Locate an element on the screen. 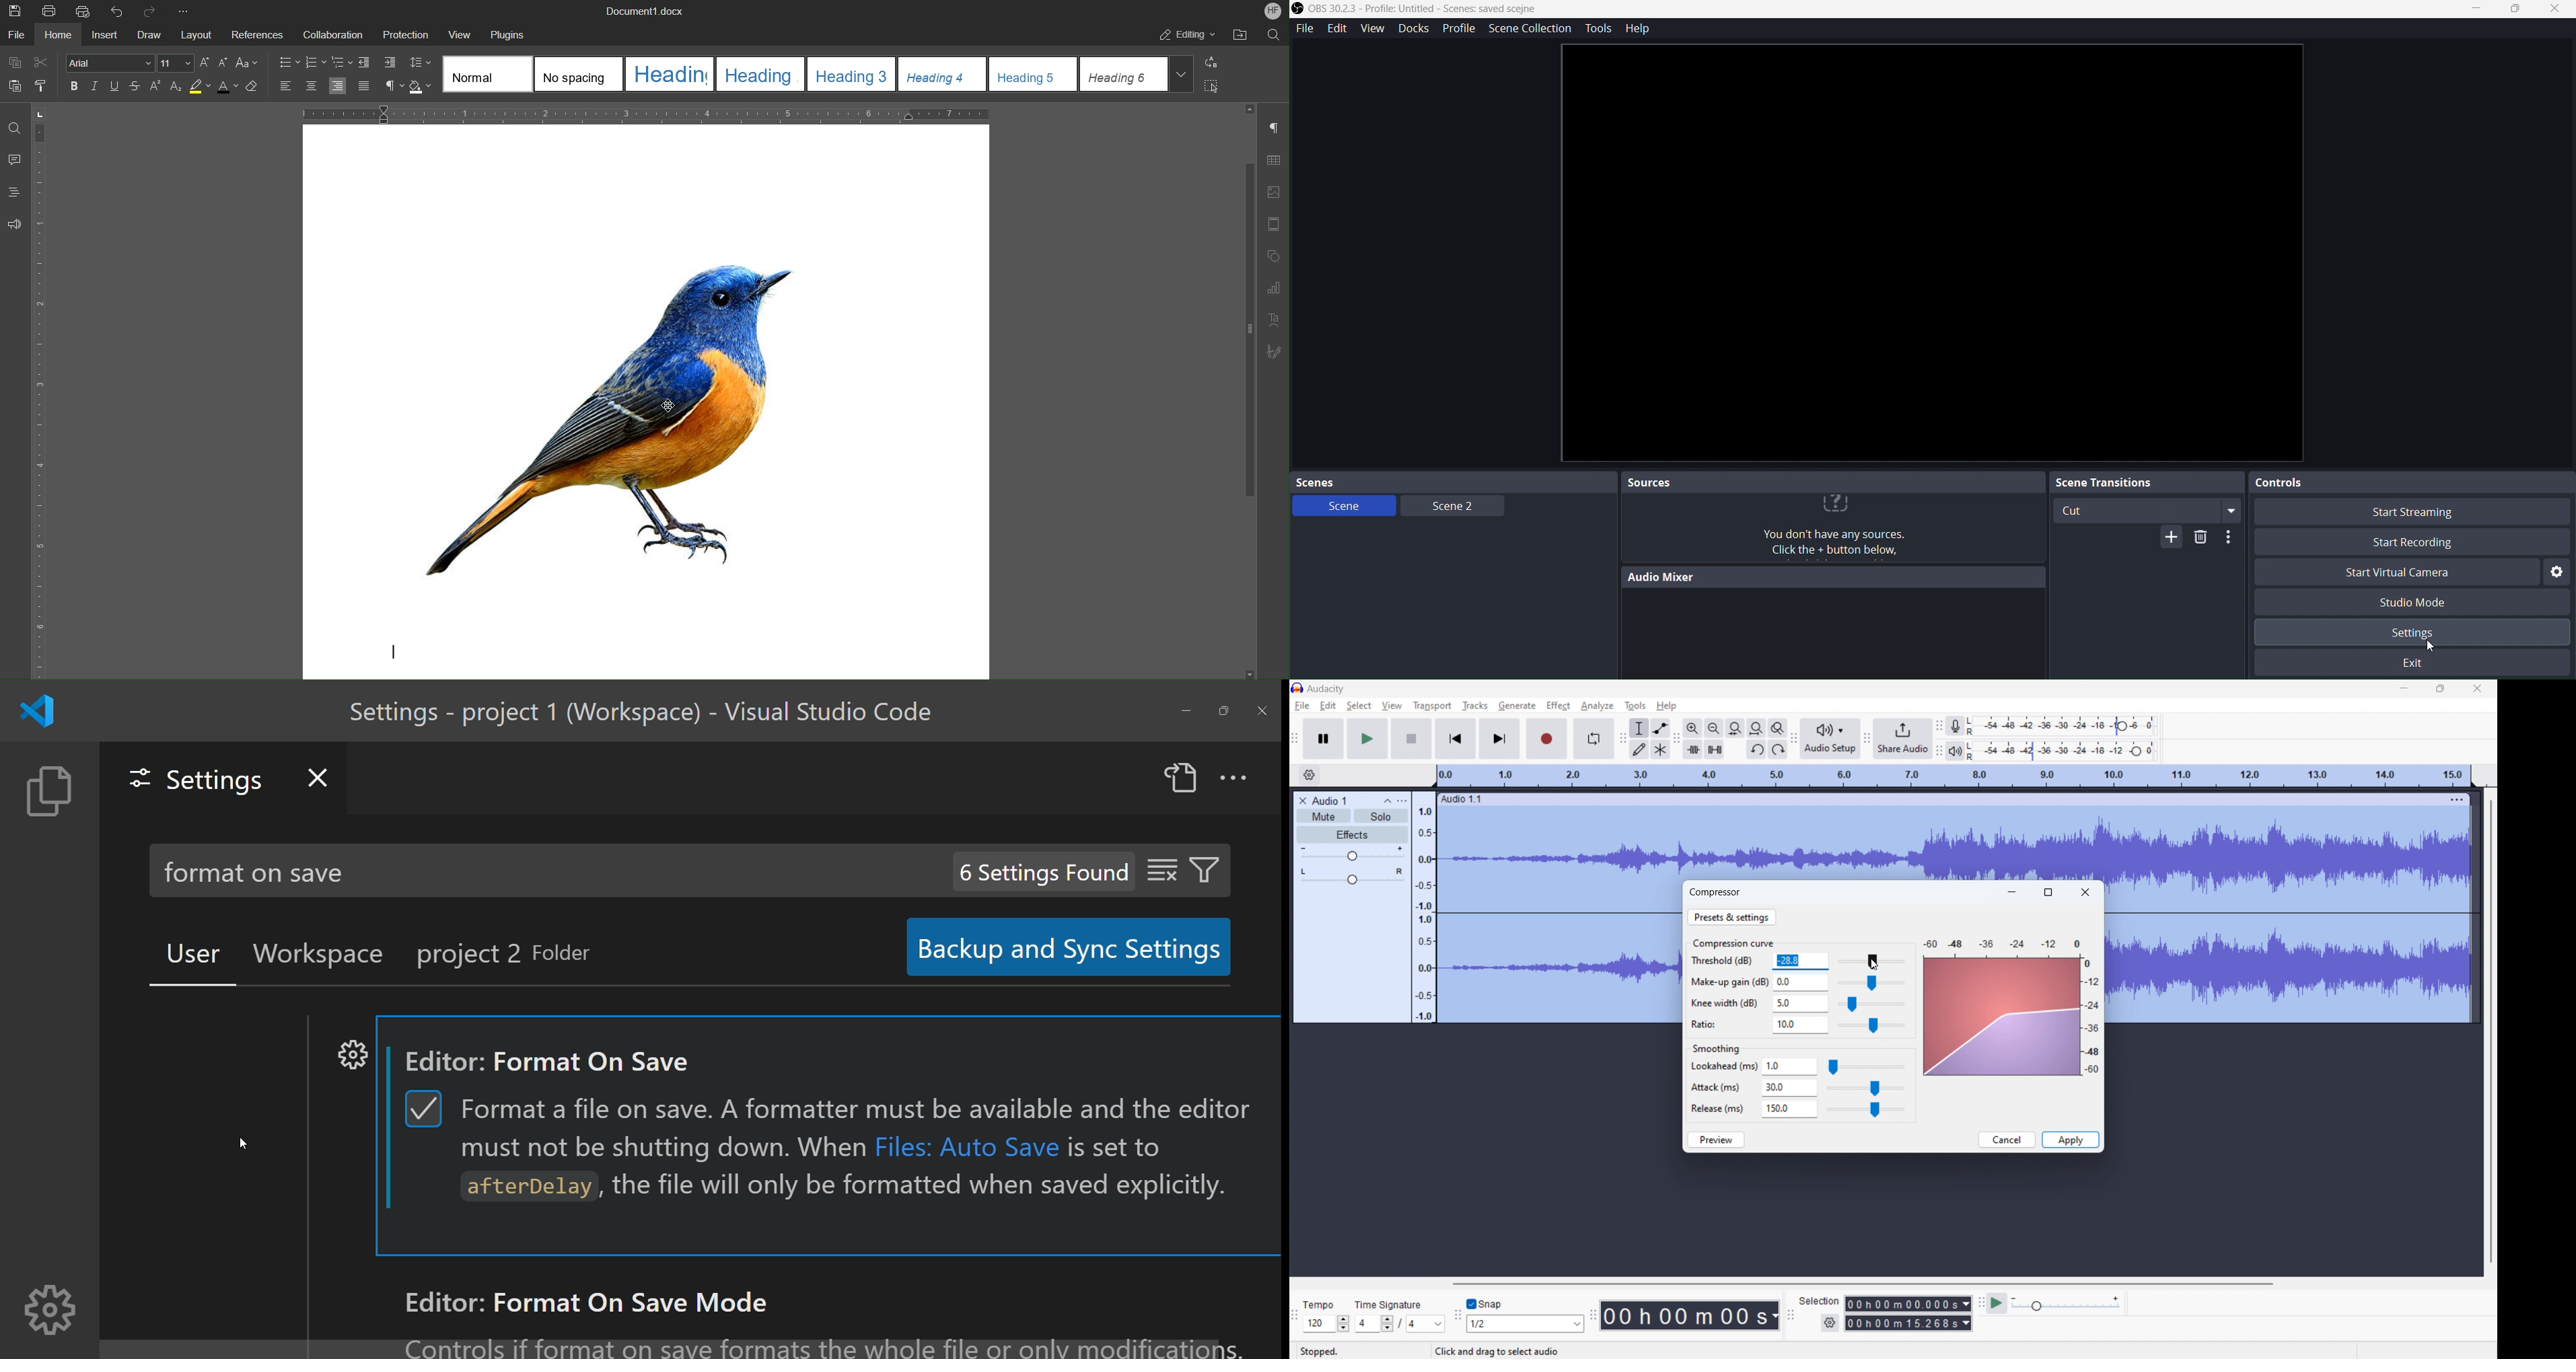 This screenshot has height=1372, width=2576. silence audio selection is located at coordinates (1714, 749).